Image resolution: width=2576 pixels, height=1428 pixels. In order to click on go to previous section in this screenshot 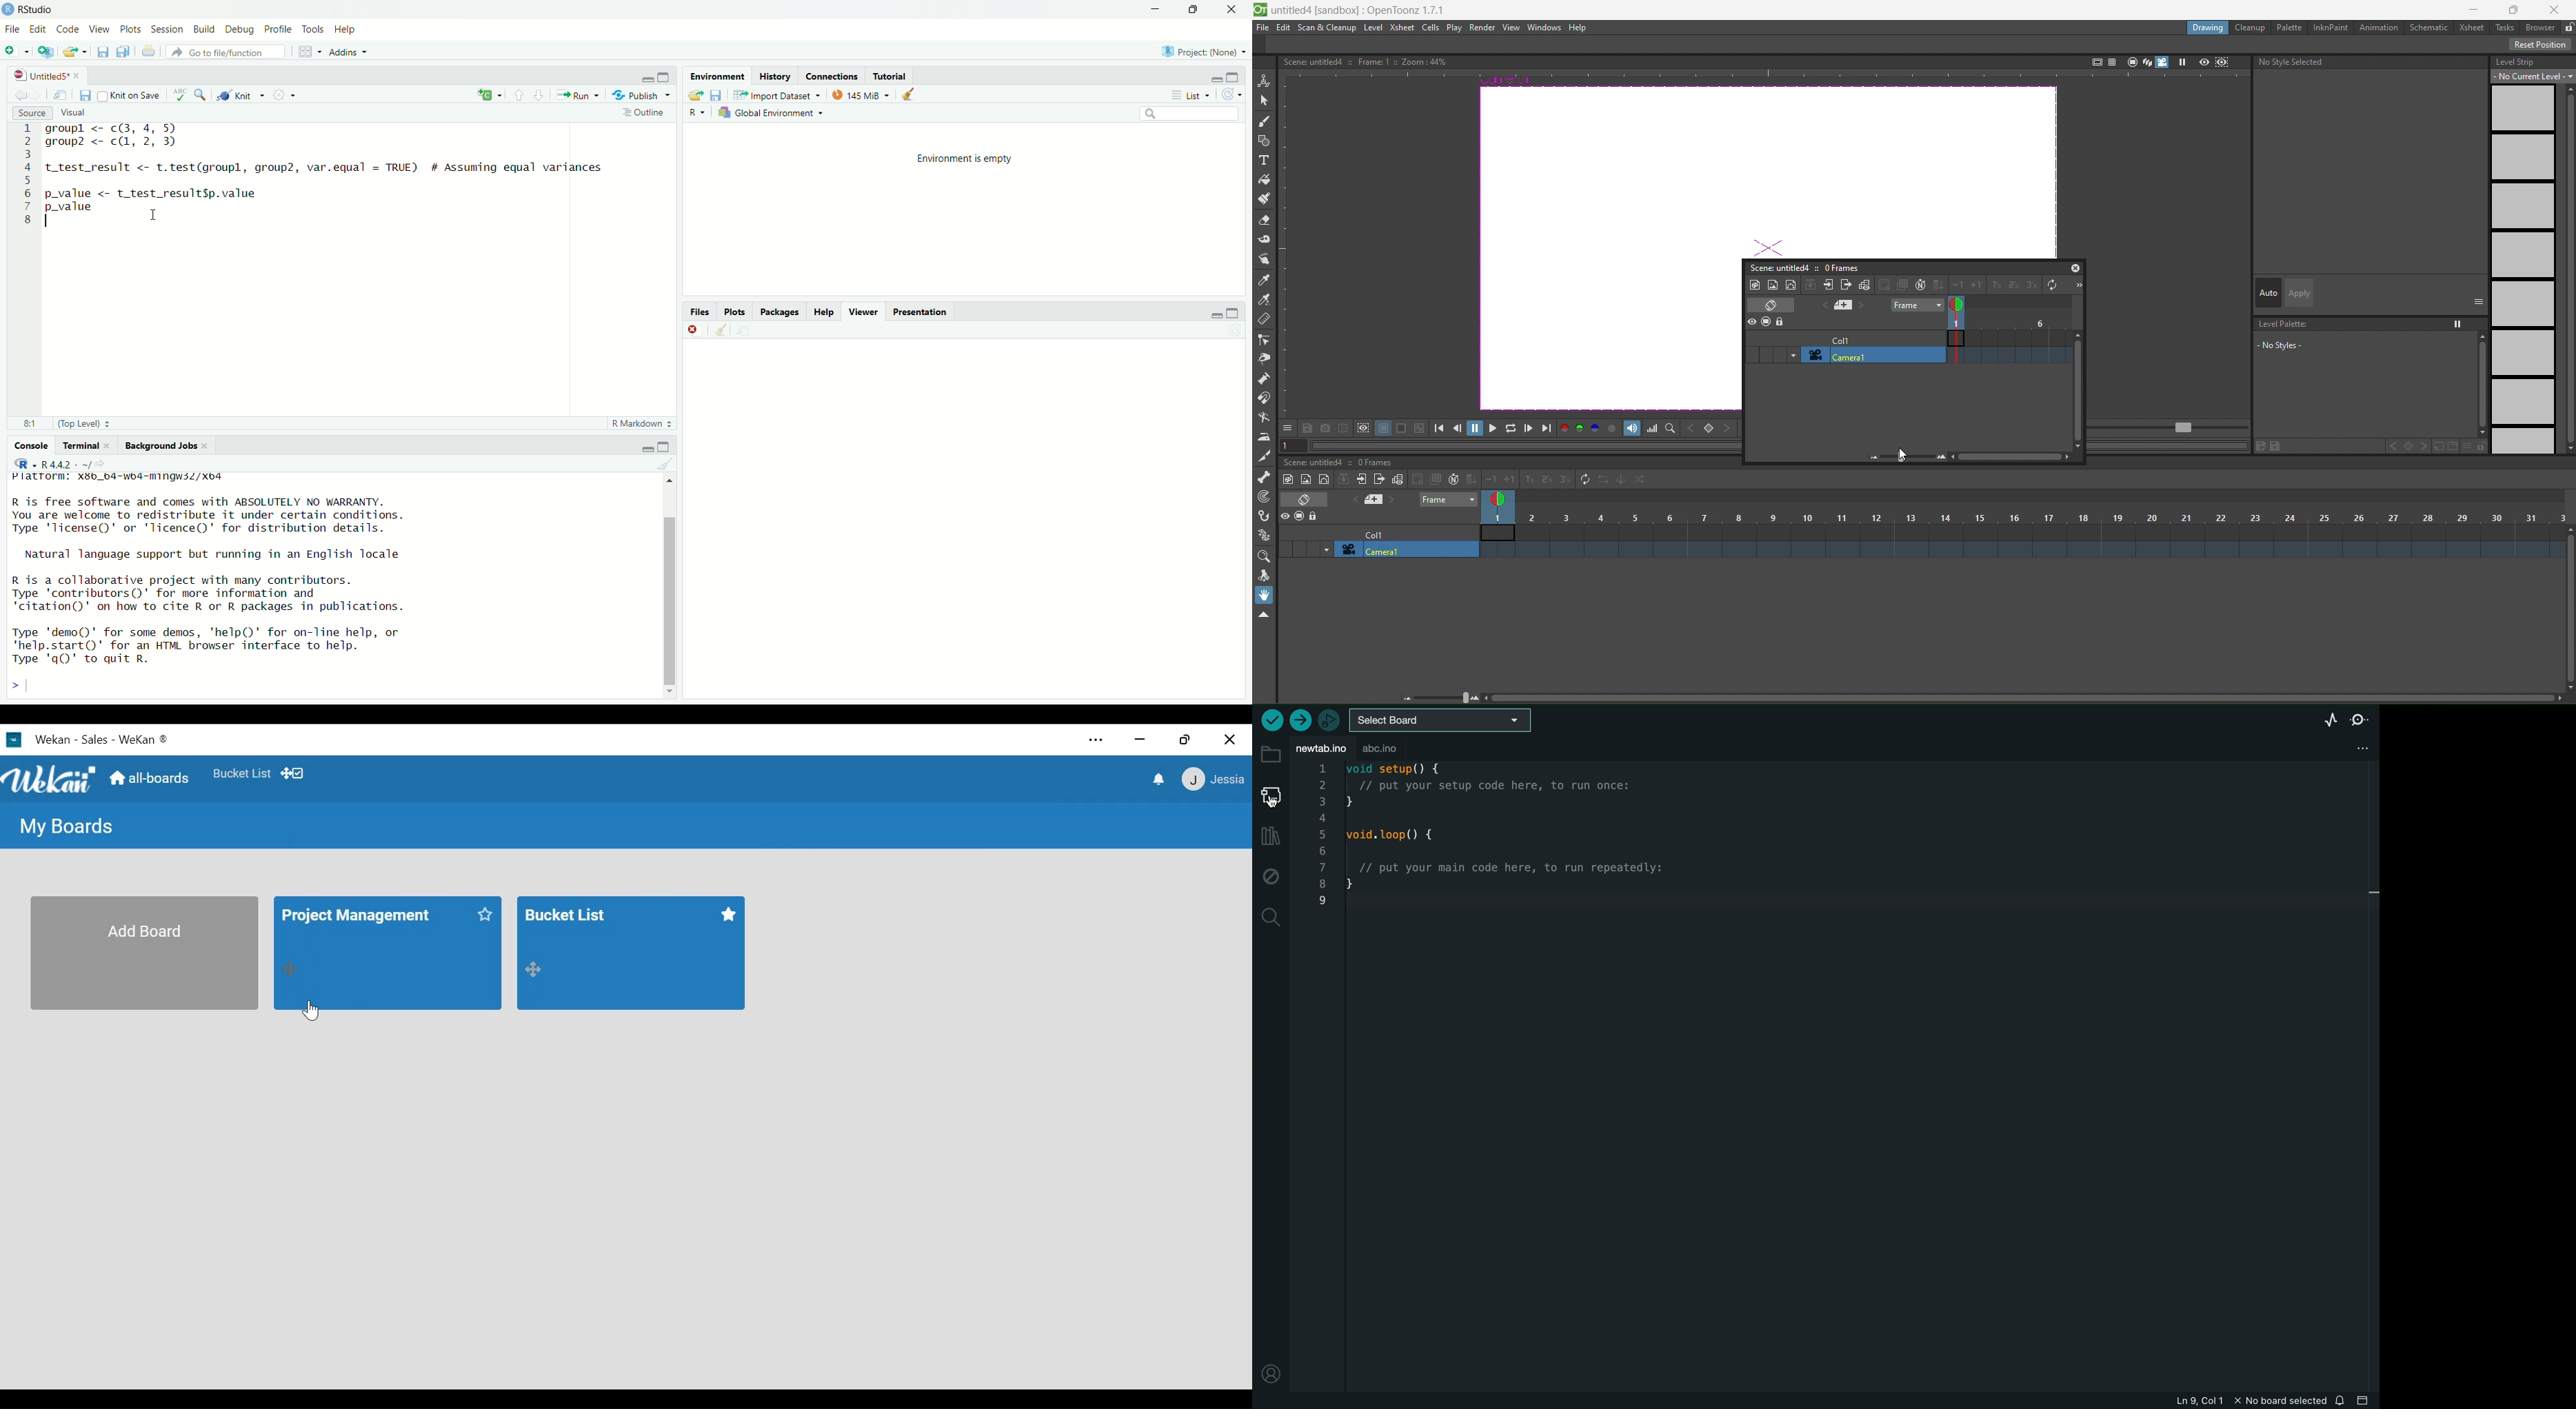, I will do `click(519, 94)`.